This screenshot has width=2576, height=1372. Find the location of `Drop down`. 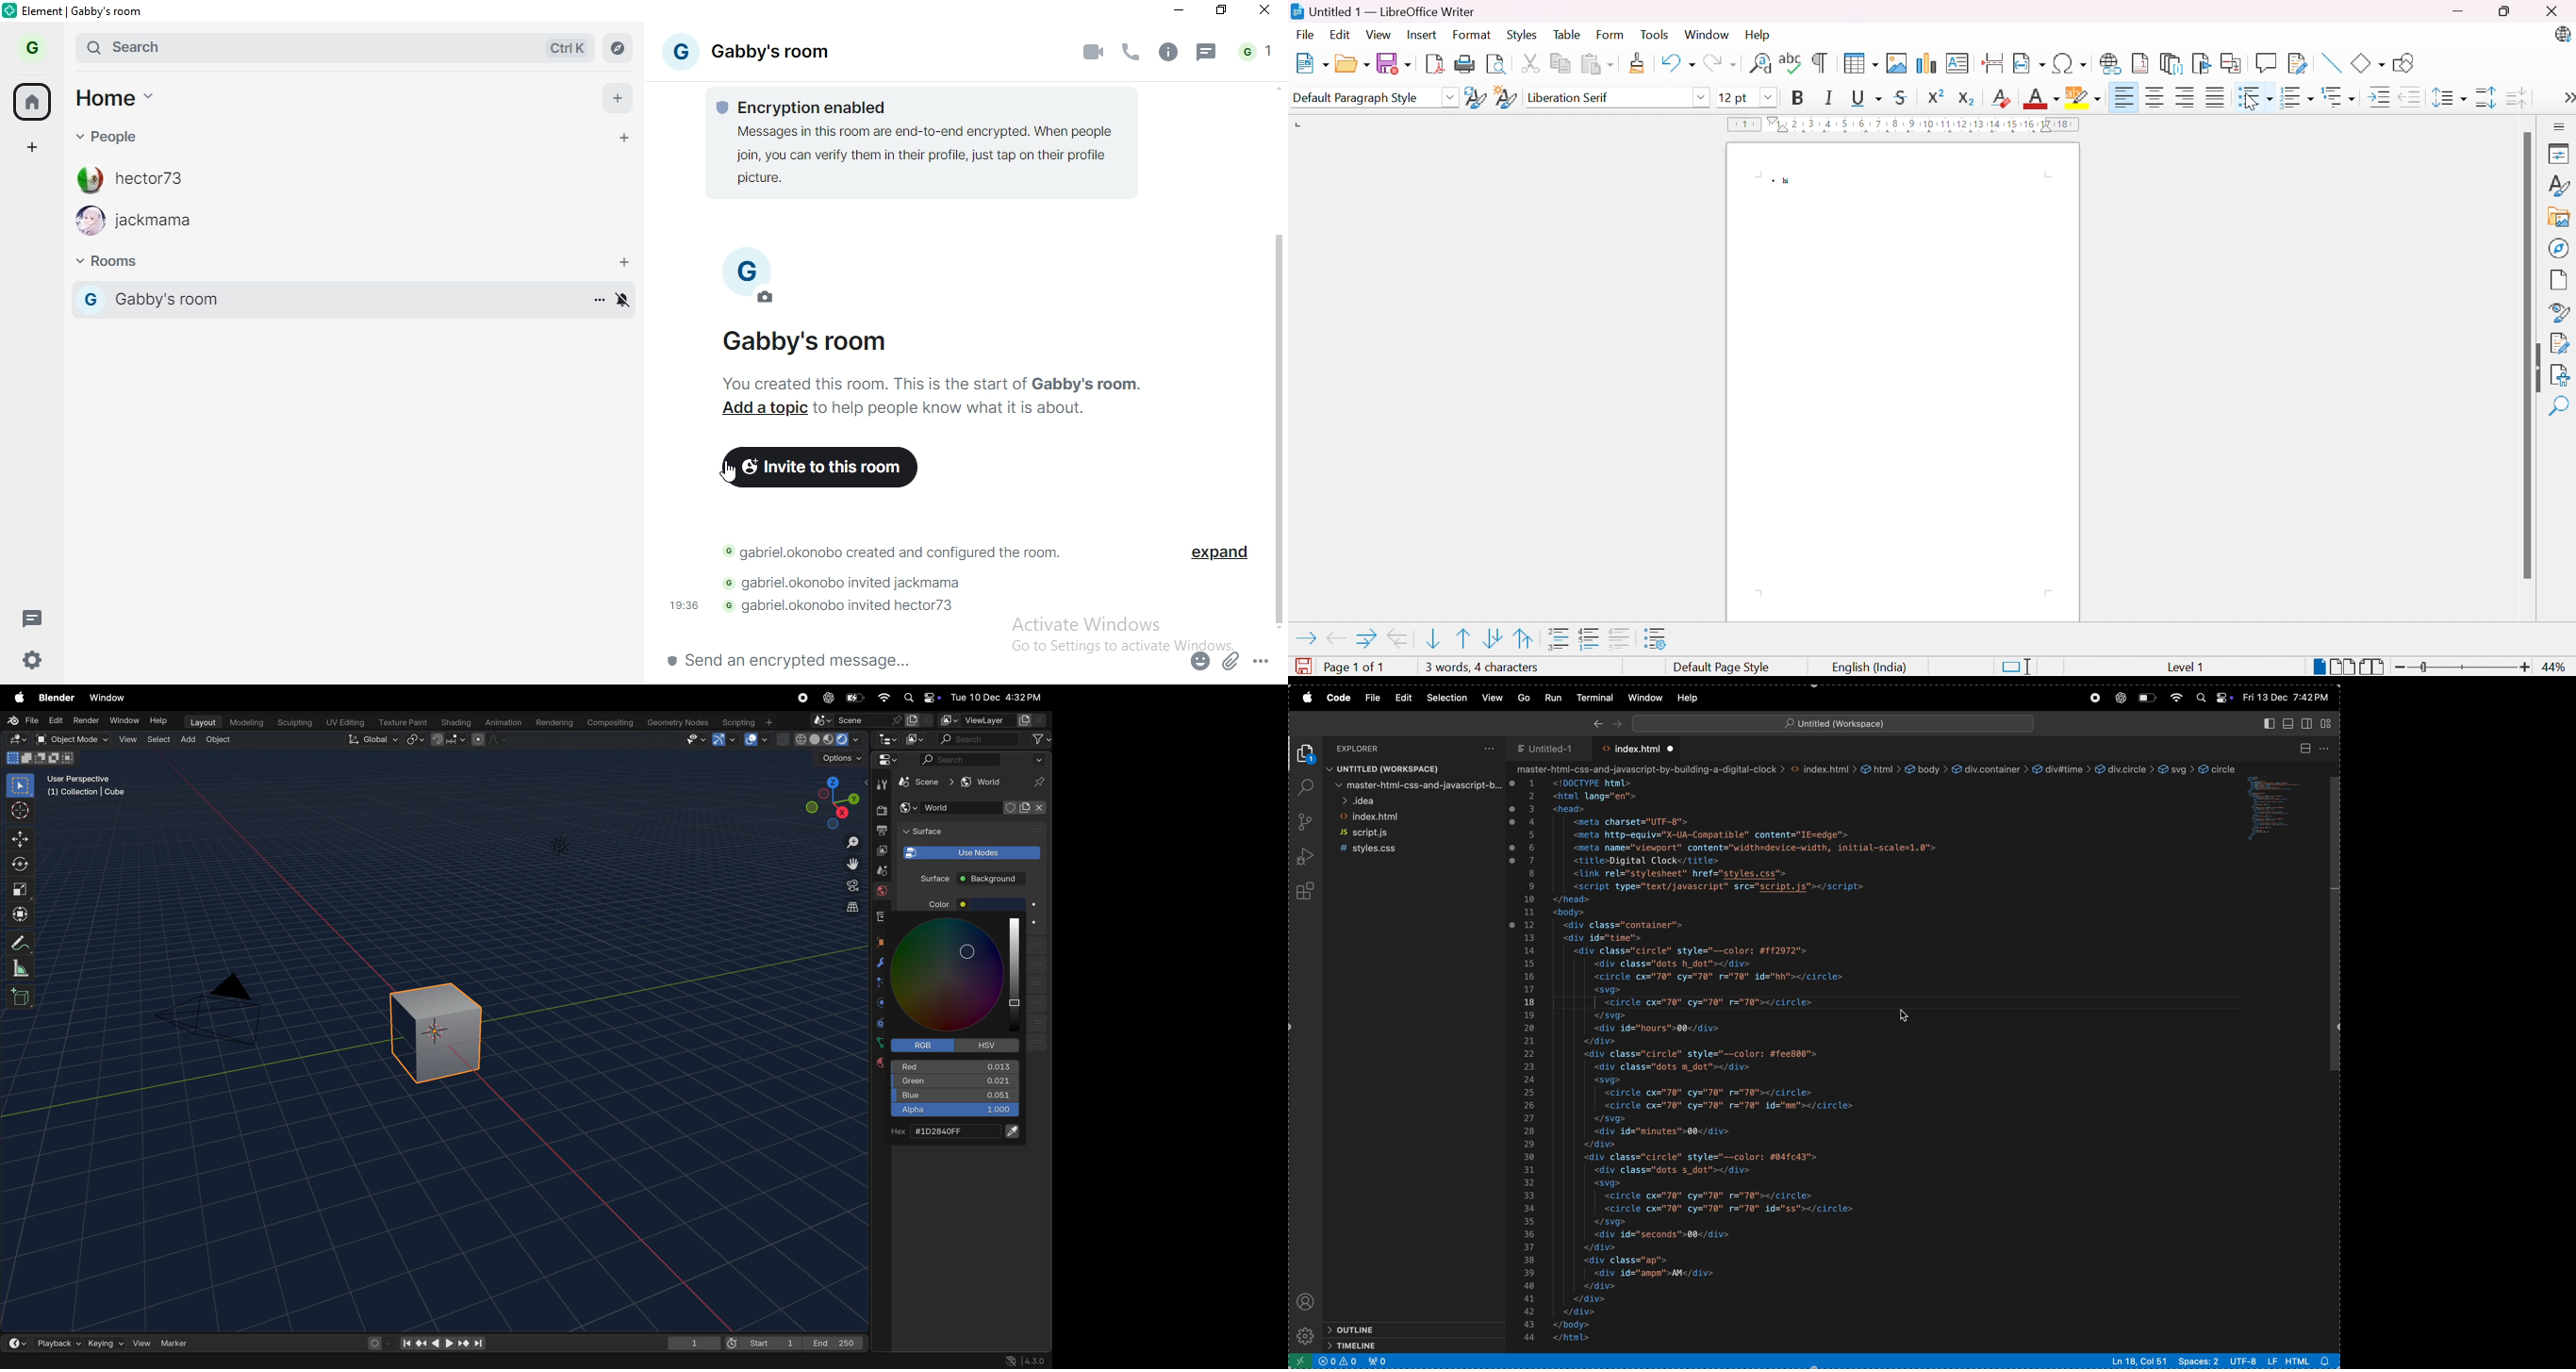

Drop down is located at coordinates (1703, 97).